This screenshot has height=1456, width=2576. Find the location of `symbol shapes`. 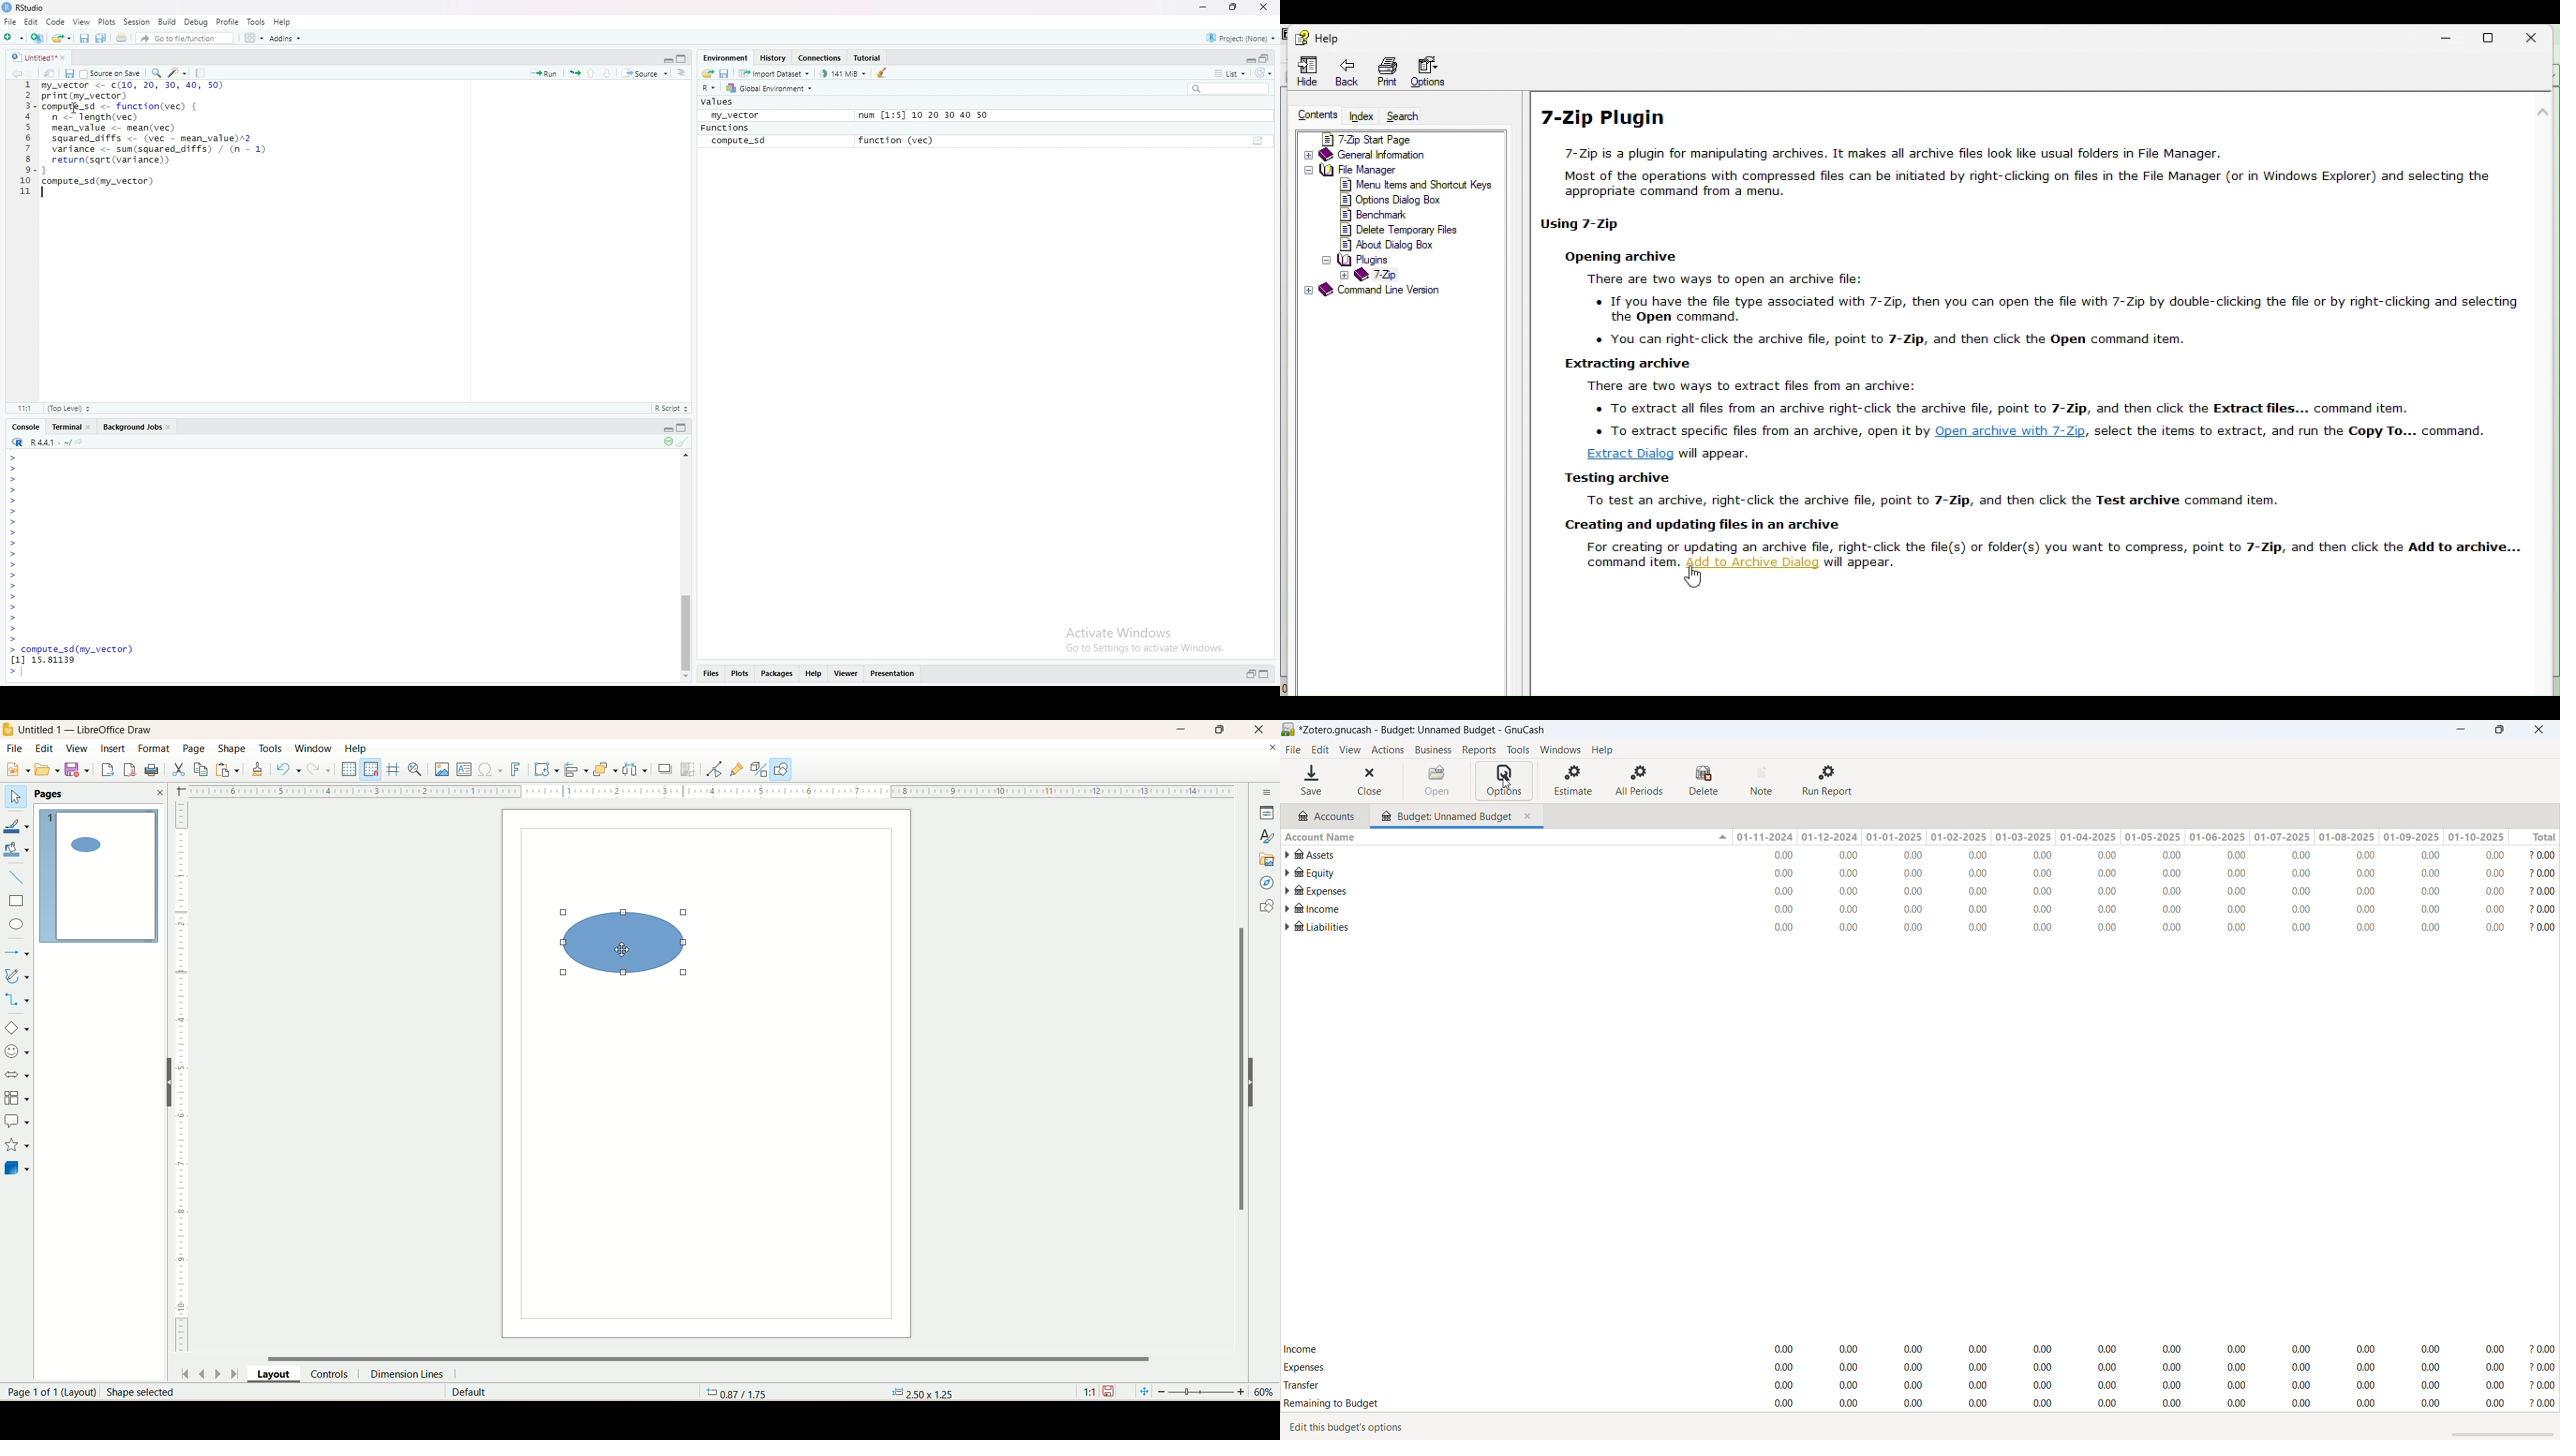

symbol shapes is located at coordinates (16, 1053).